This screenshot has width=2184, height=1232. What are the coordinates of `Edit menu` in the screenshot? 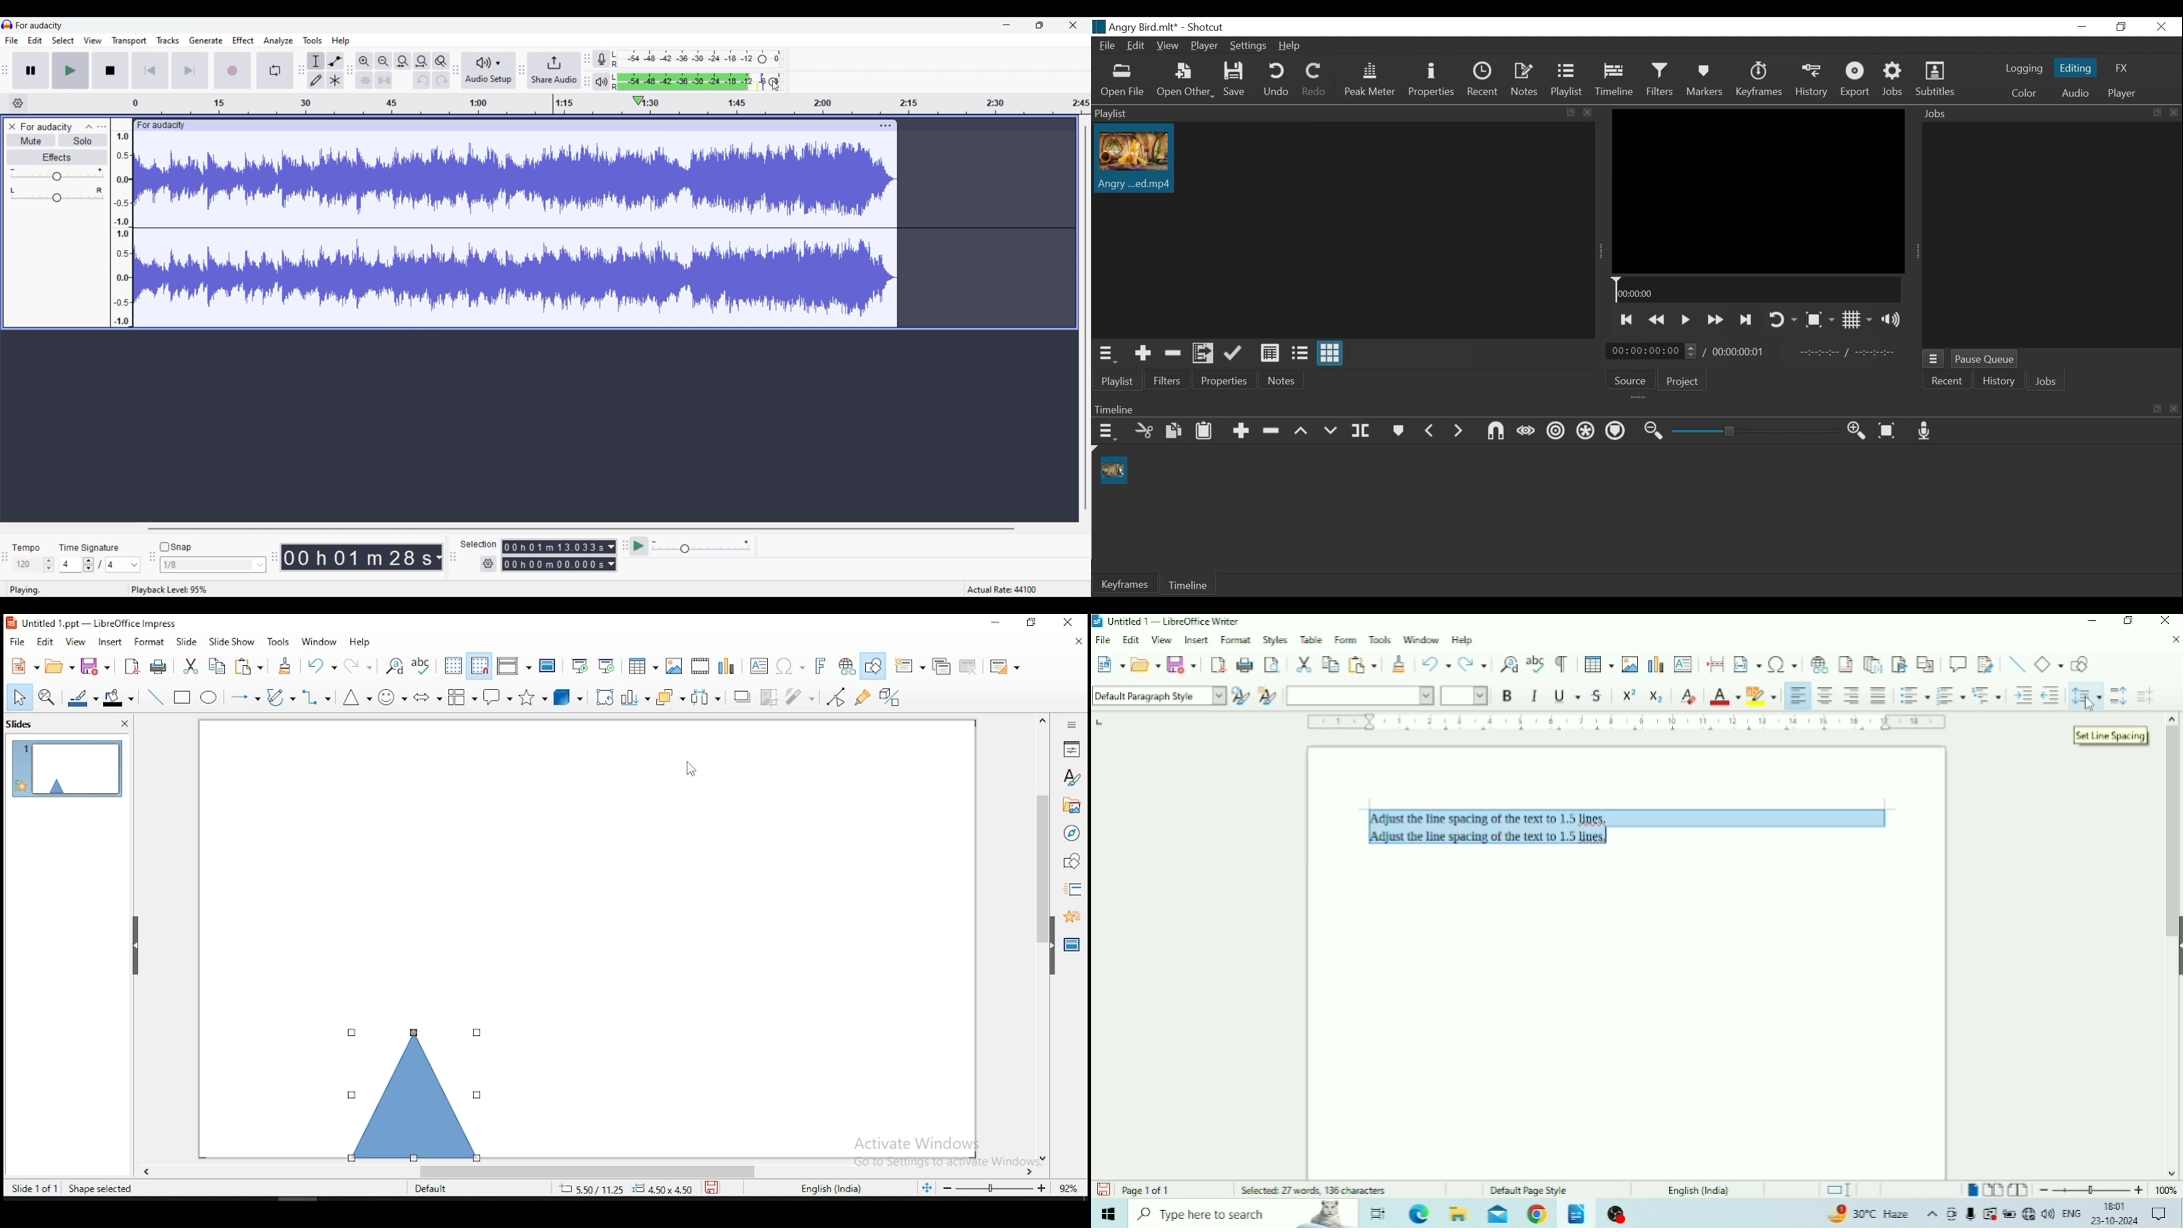 It's located at (35, 40).